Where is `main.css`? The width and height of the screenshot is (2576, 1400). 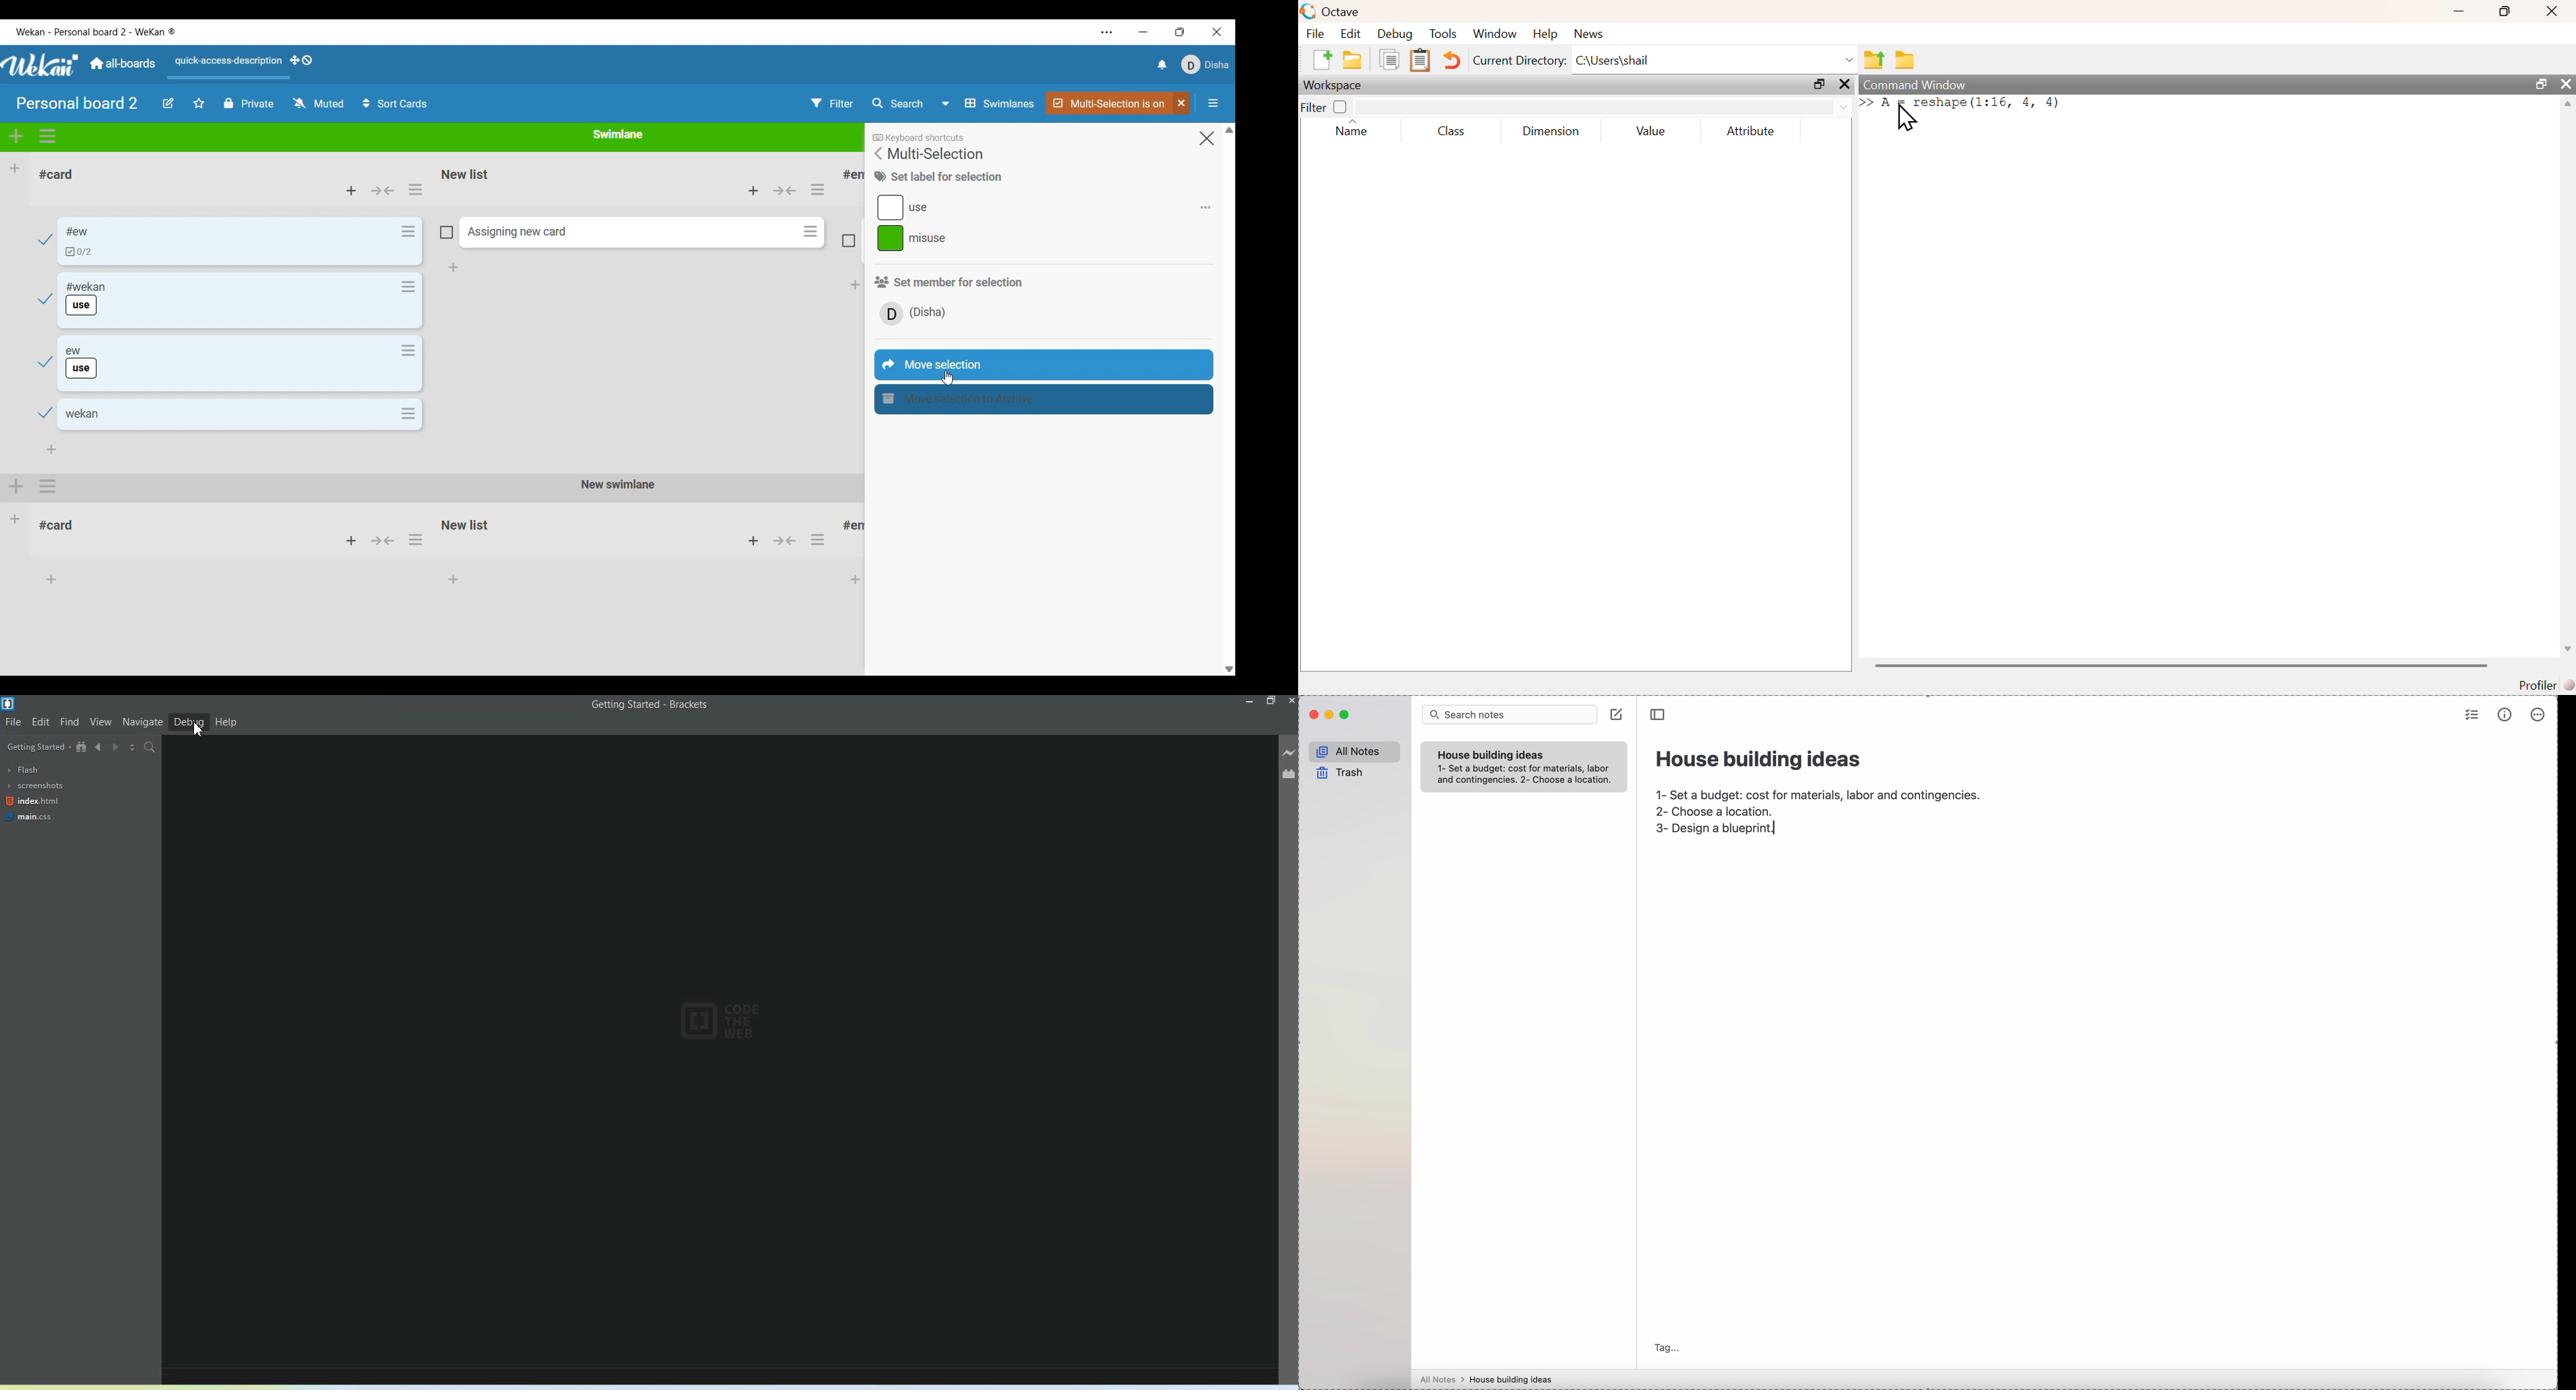
main.css is located at coordinates (30, 817).